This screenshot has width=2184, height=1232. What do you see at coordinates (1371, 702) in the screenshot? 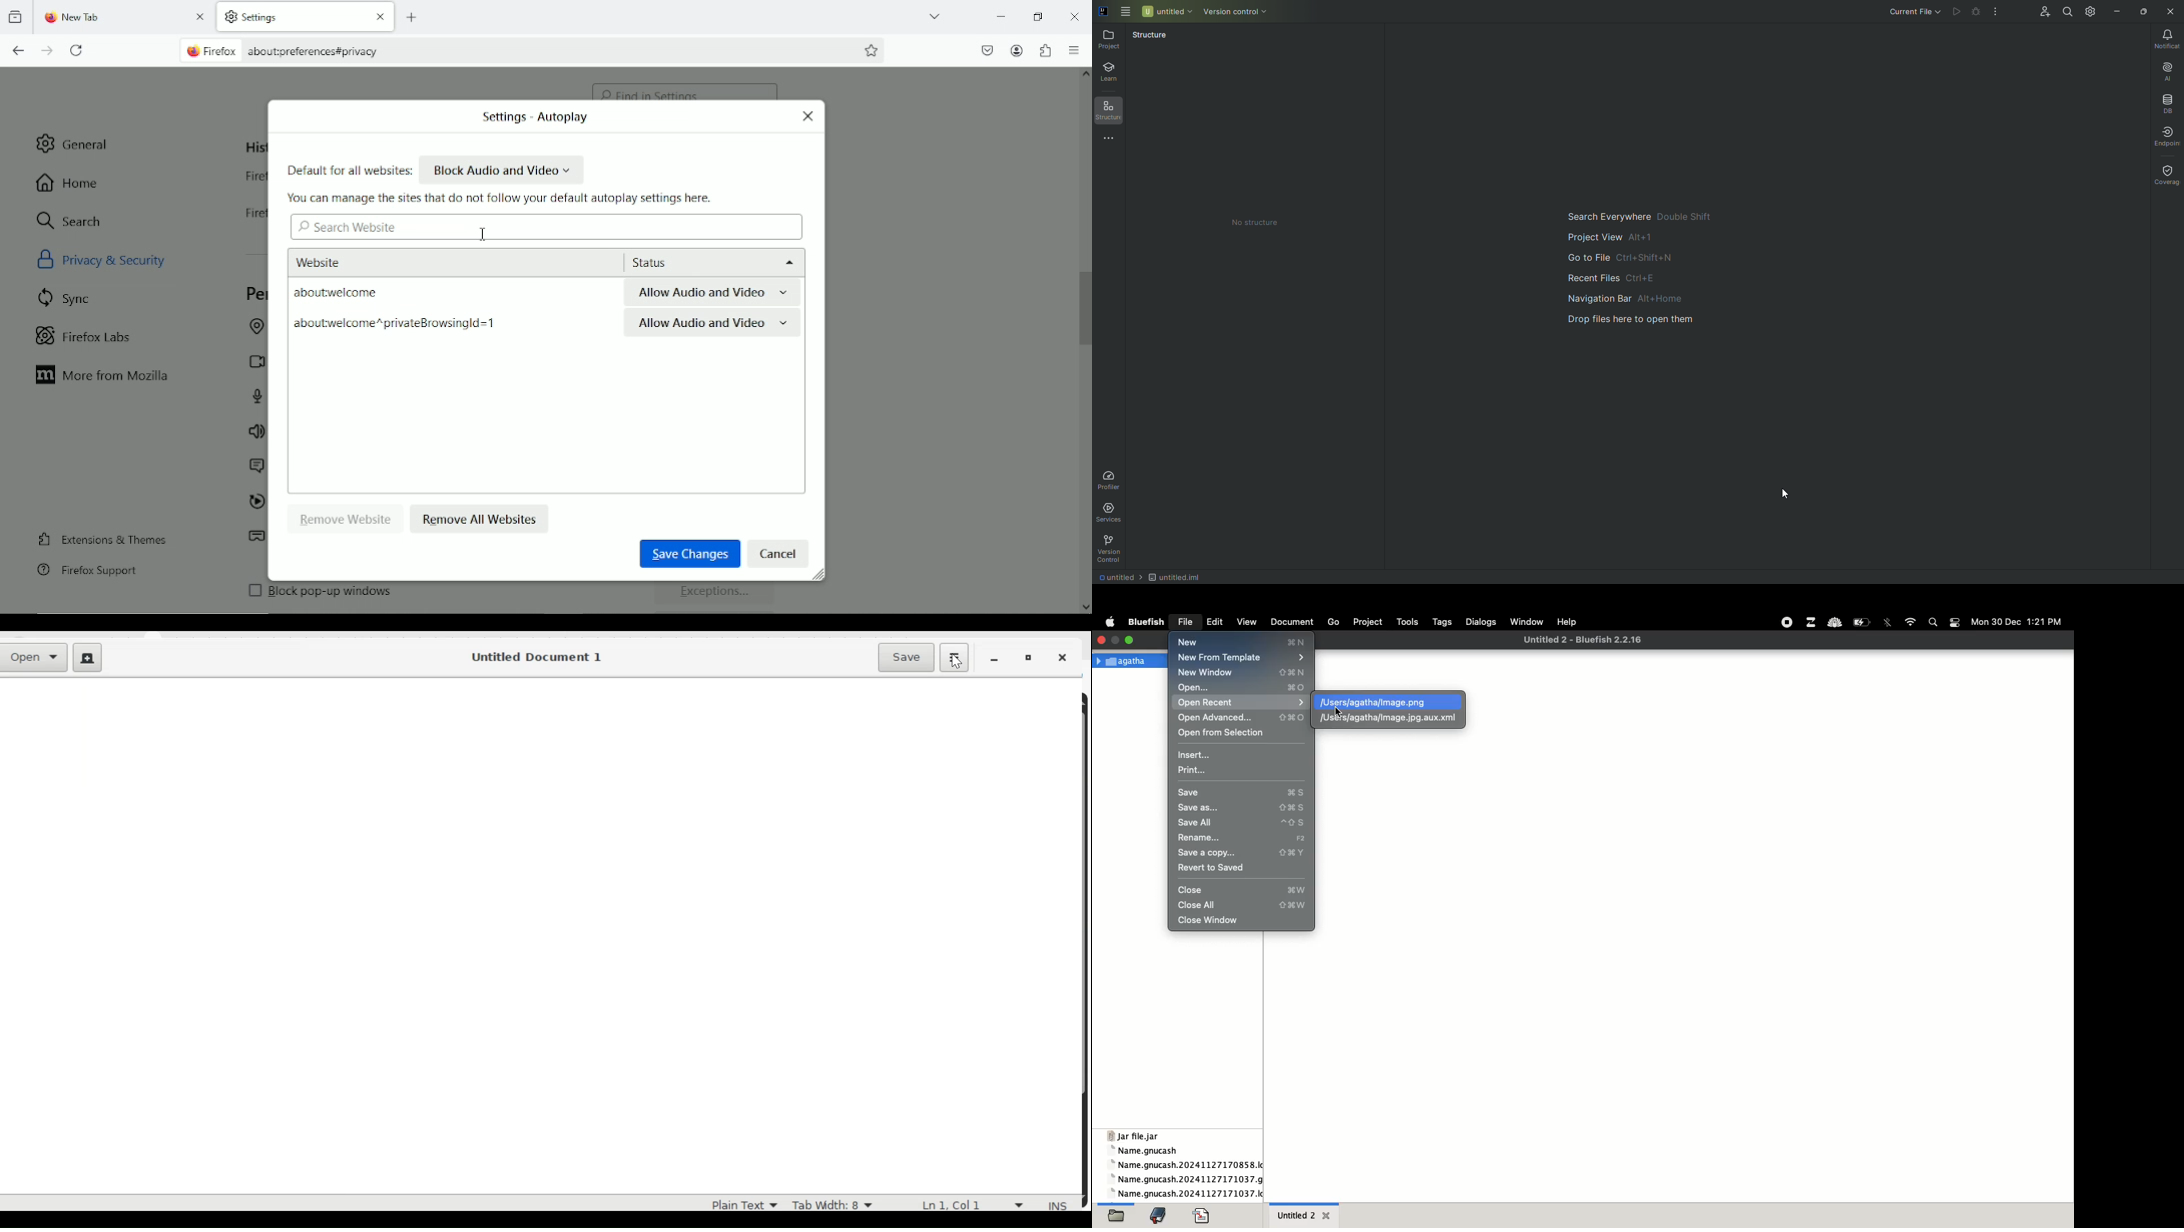
I see `png` at bounding box center [1371, 702].